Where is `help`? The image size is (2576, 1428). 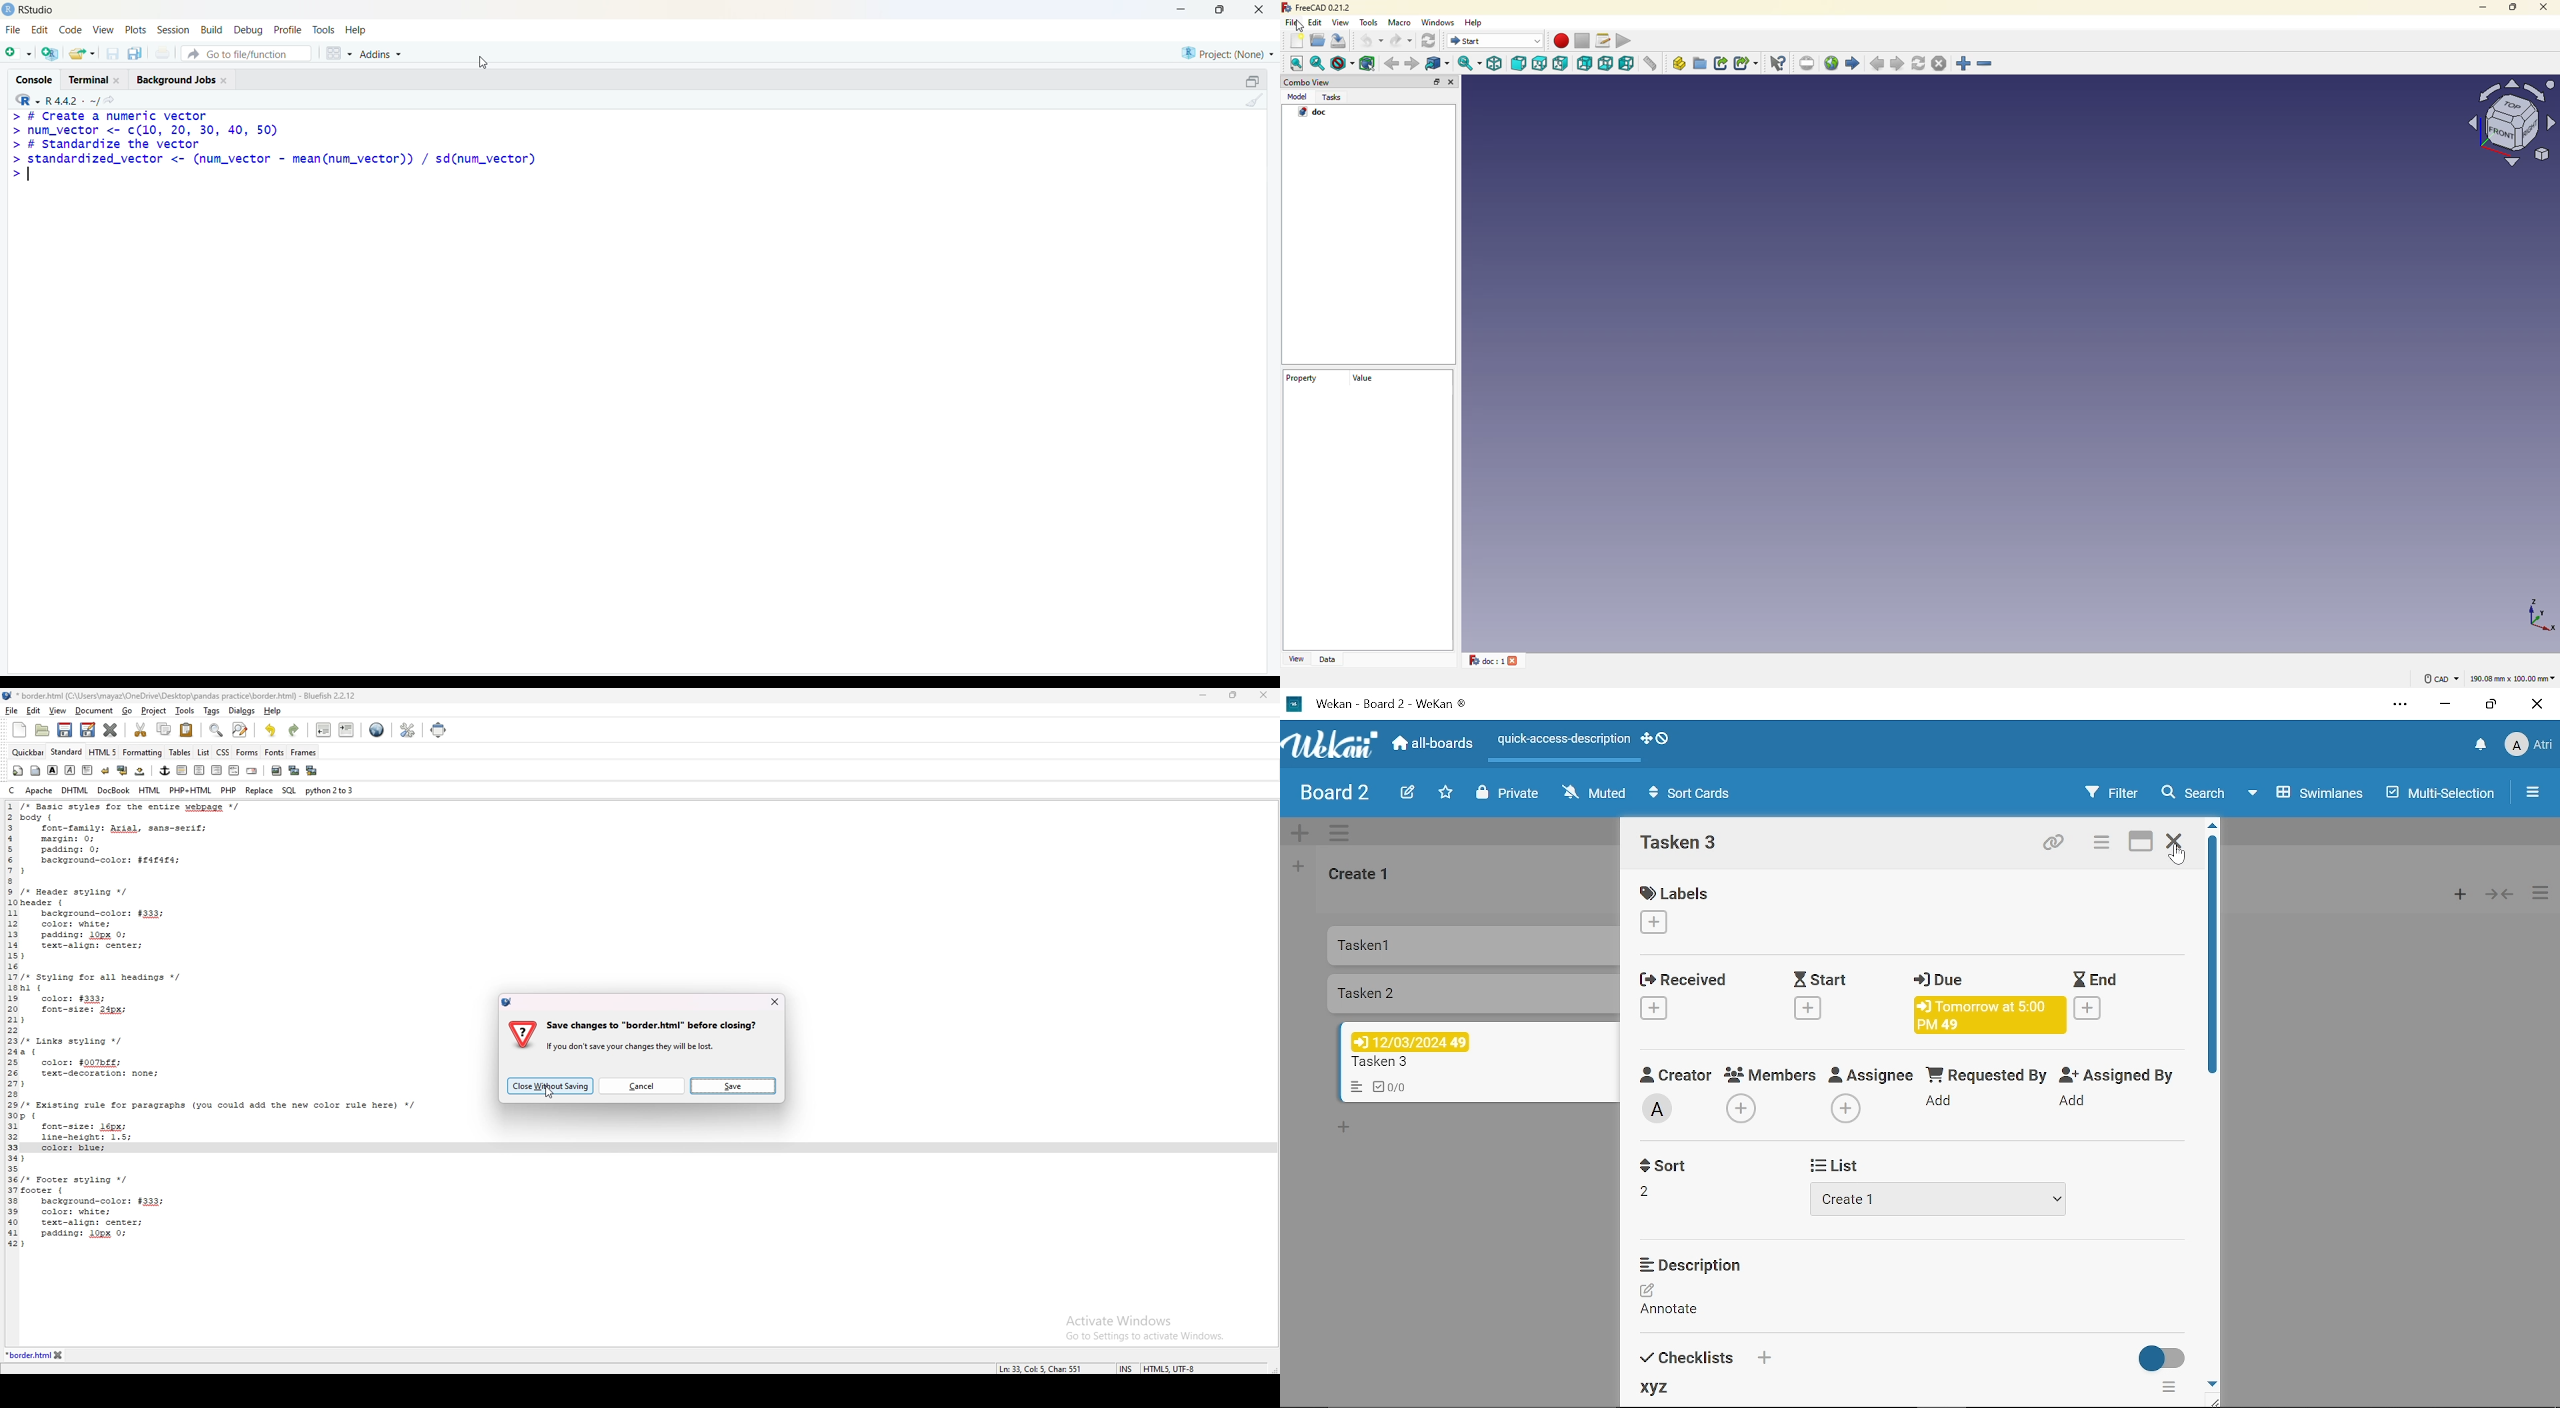 help is located at coordinates (1477, 21).